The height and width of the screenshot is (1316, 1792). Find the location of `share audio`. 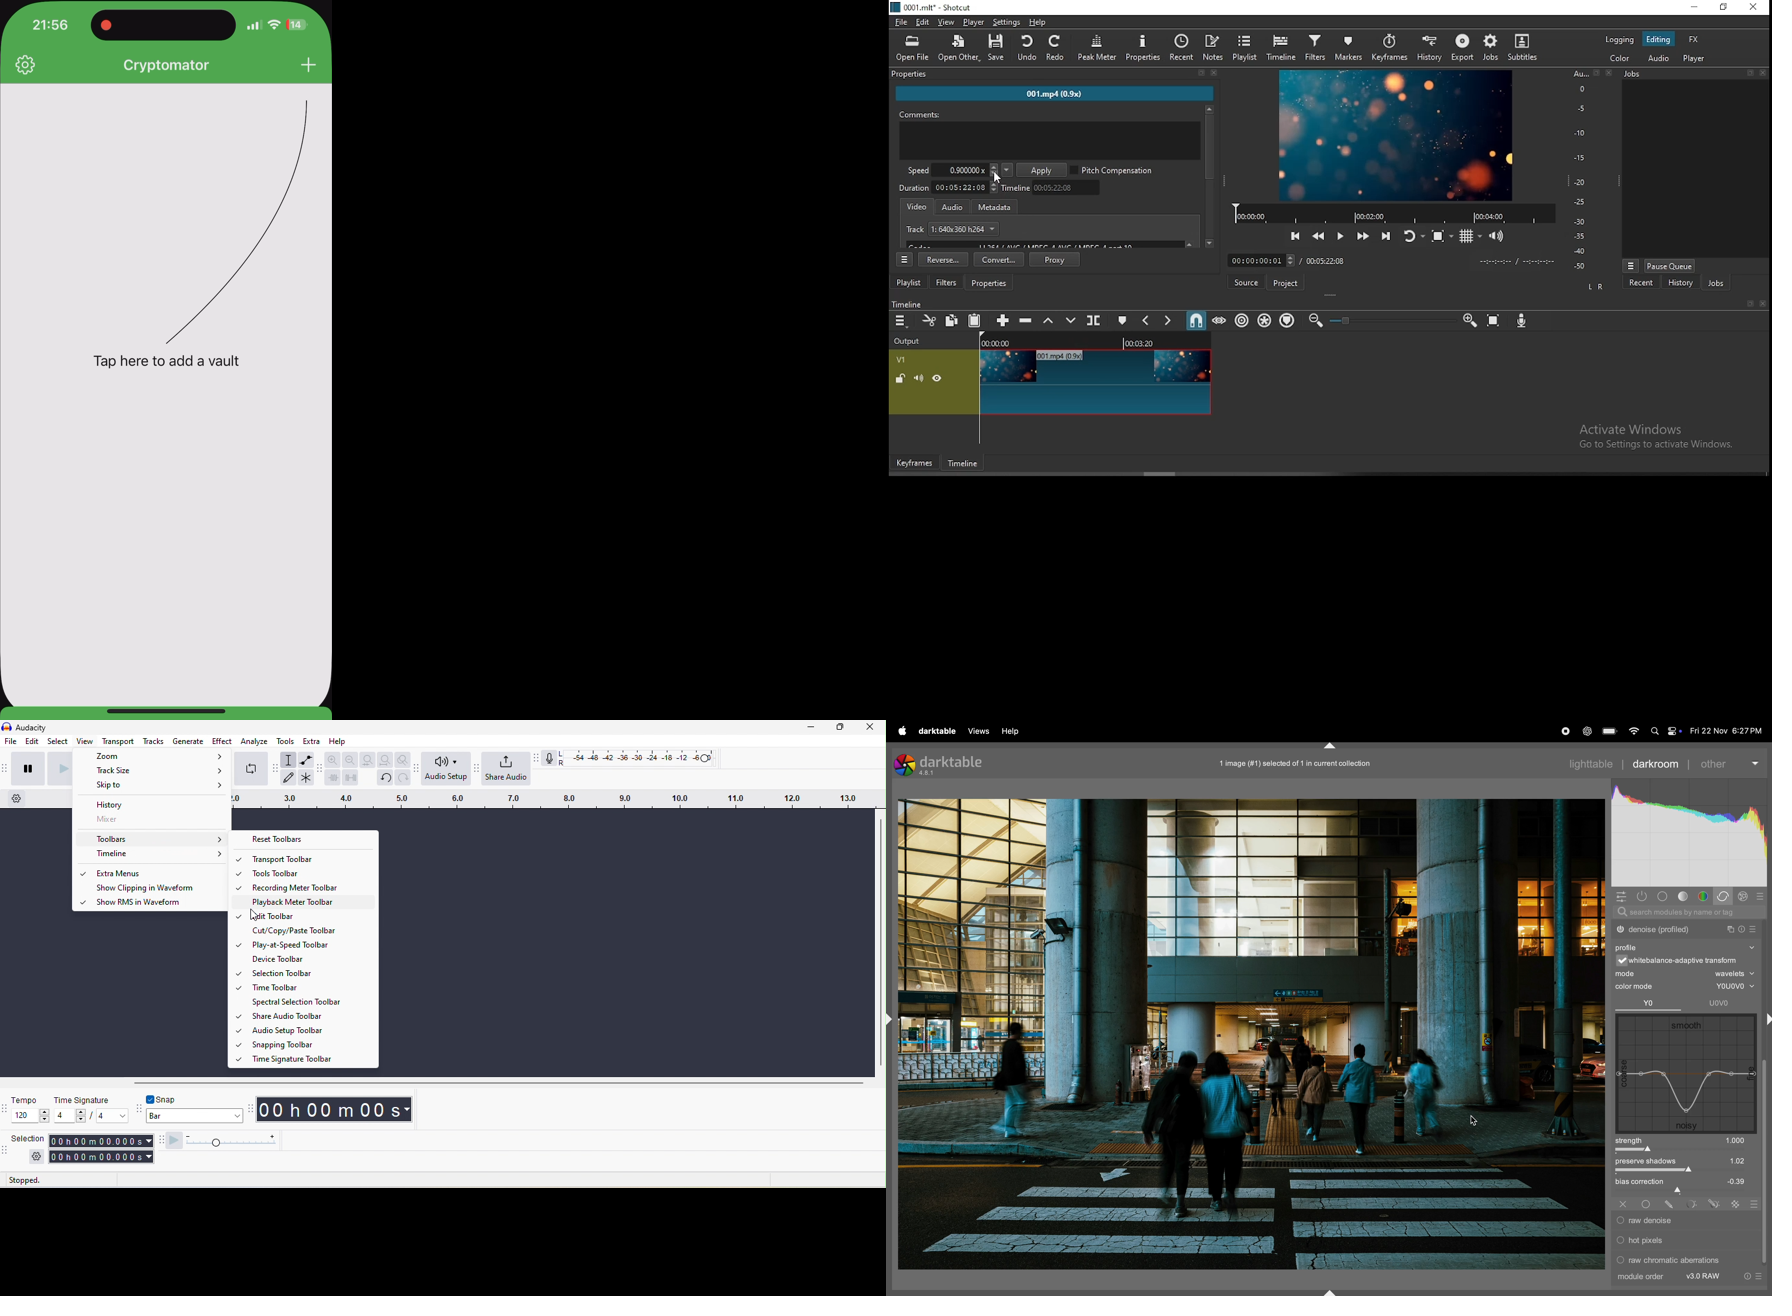

share audio is located at coordinates (507, 768).